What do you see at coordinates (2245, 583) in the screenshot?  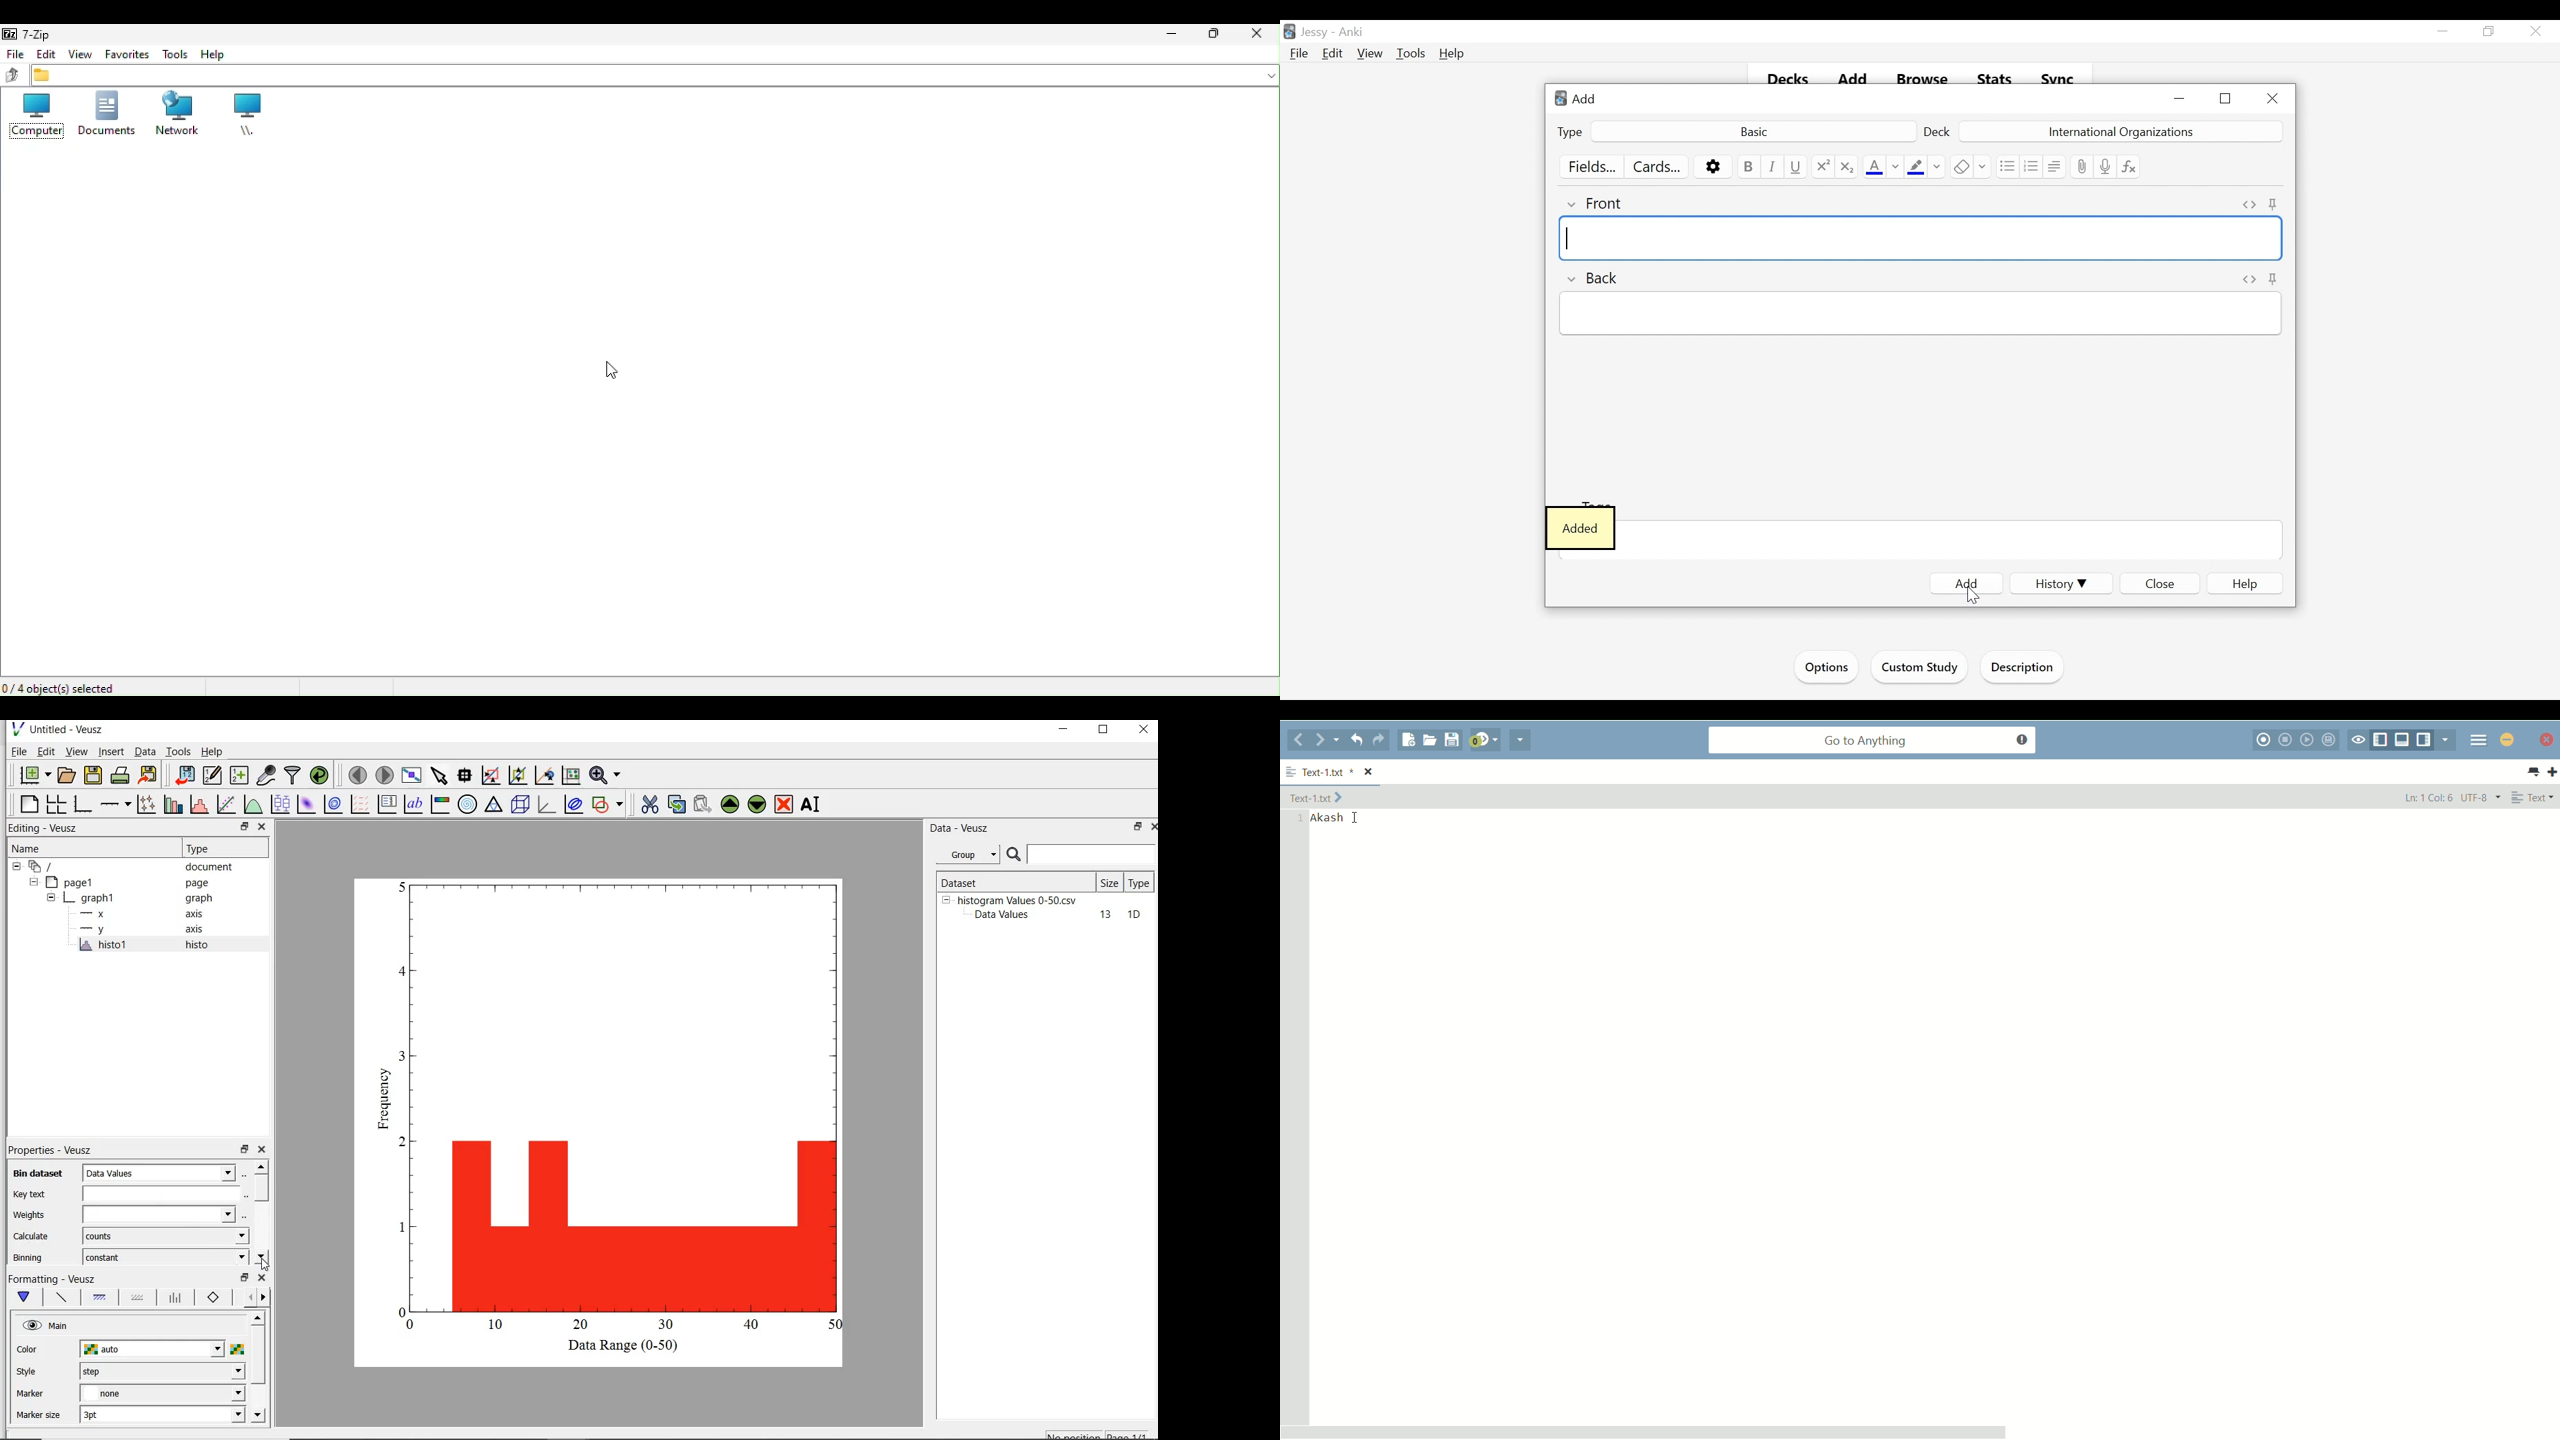 I see `Help` at bounding box center [2245, 583].